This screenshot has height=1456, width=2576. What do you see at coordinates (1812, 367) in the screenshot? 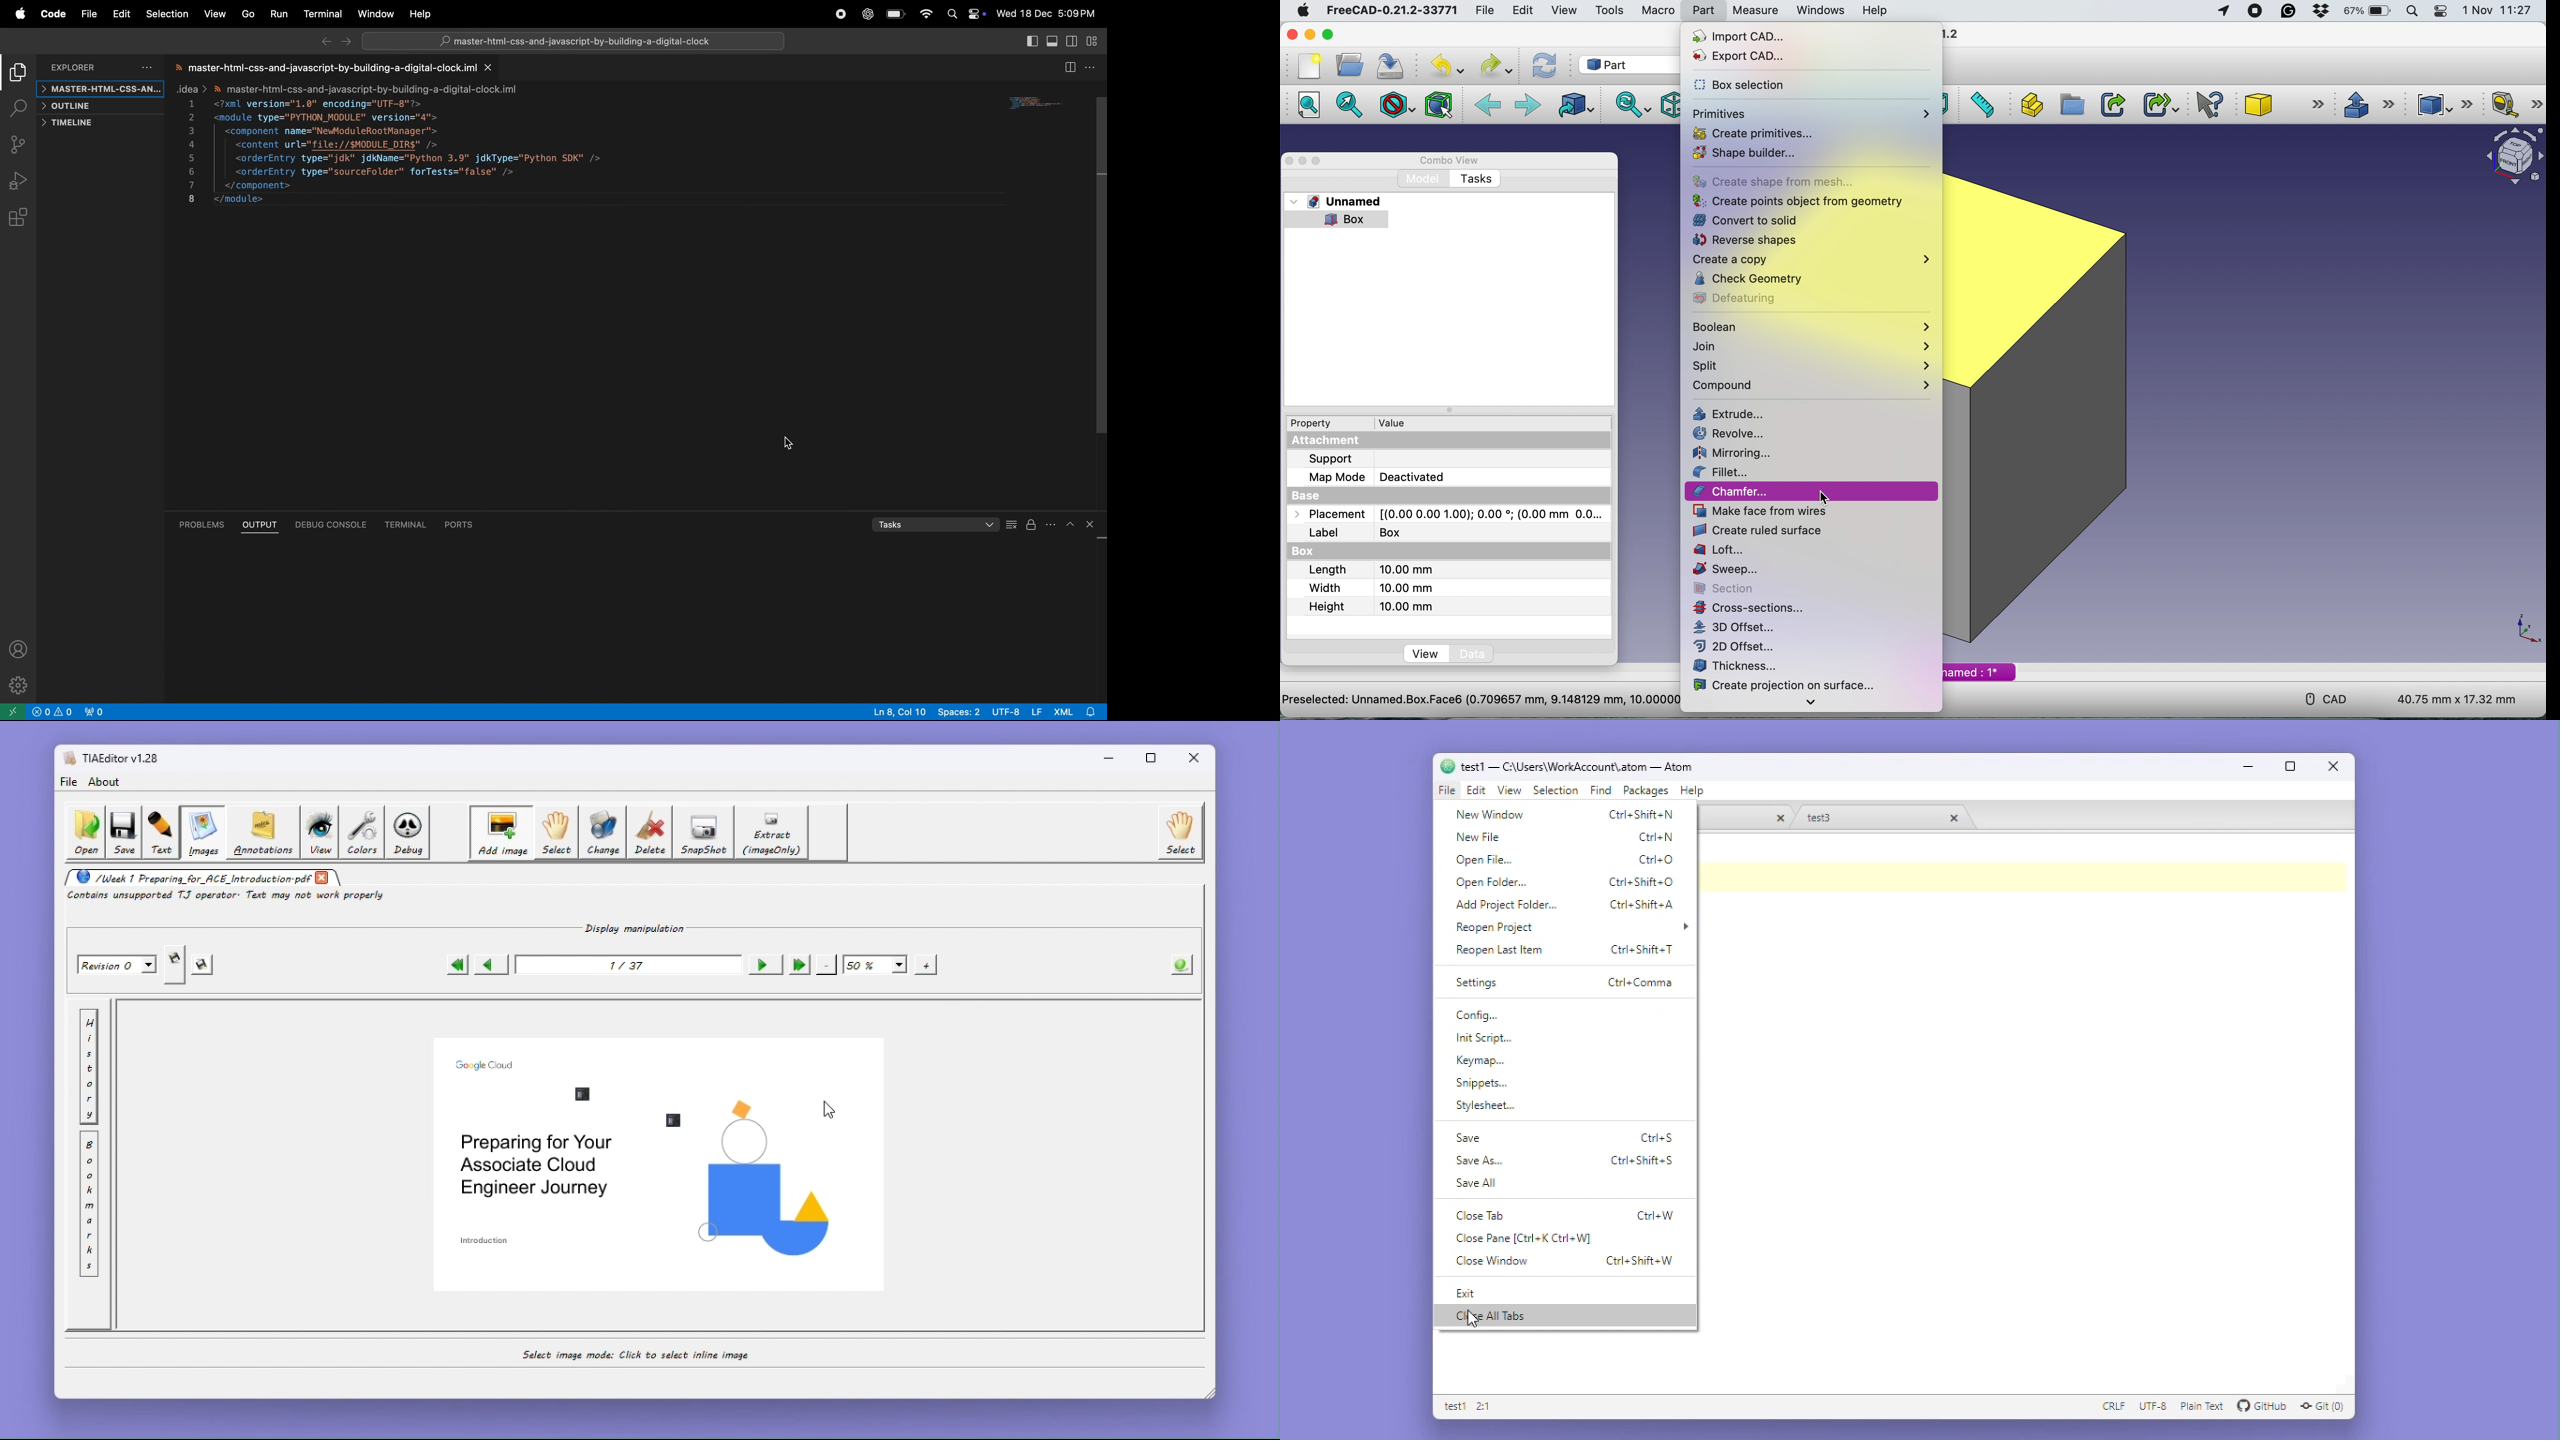
I see `split` at bounding box center [1812, 367].